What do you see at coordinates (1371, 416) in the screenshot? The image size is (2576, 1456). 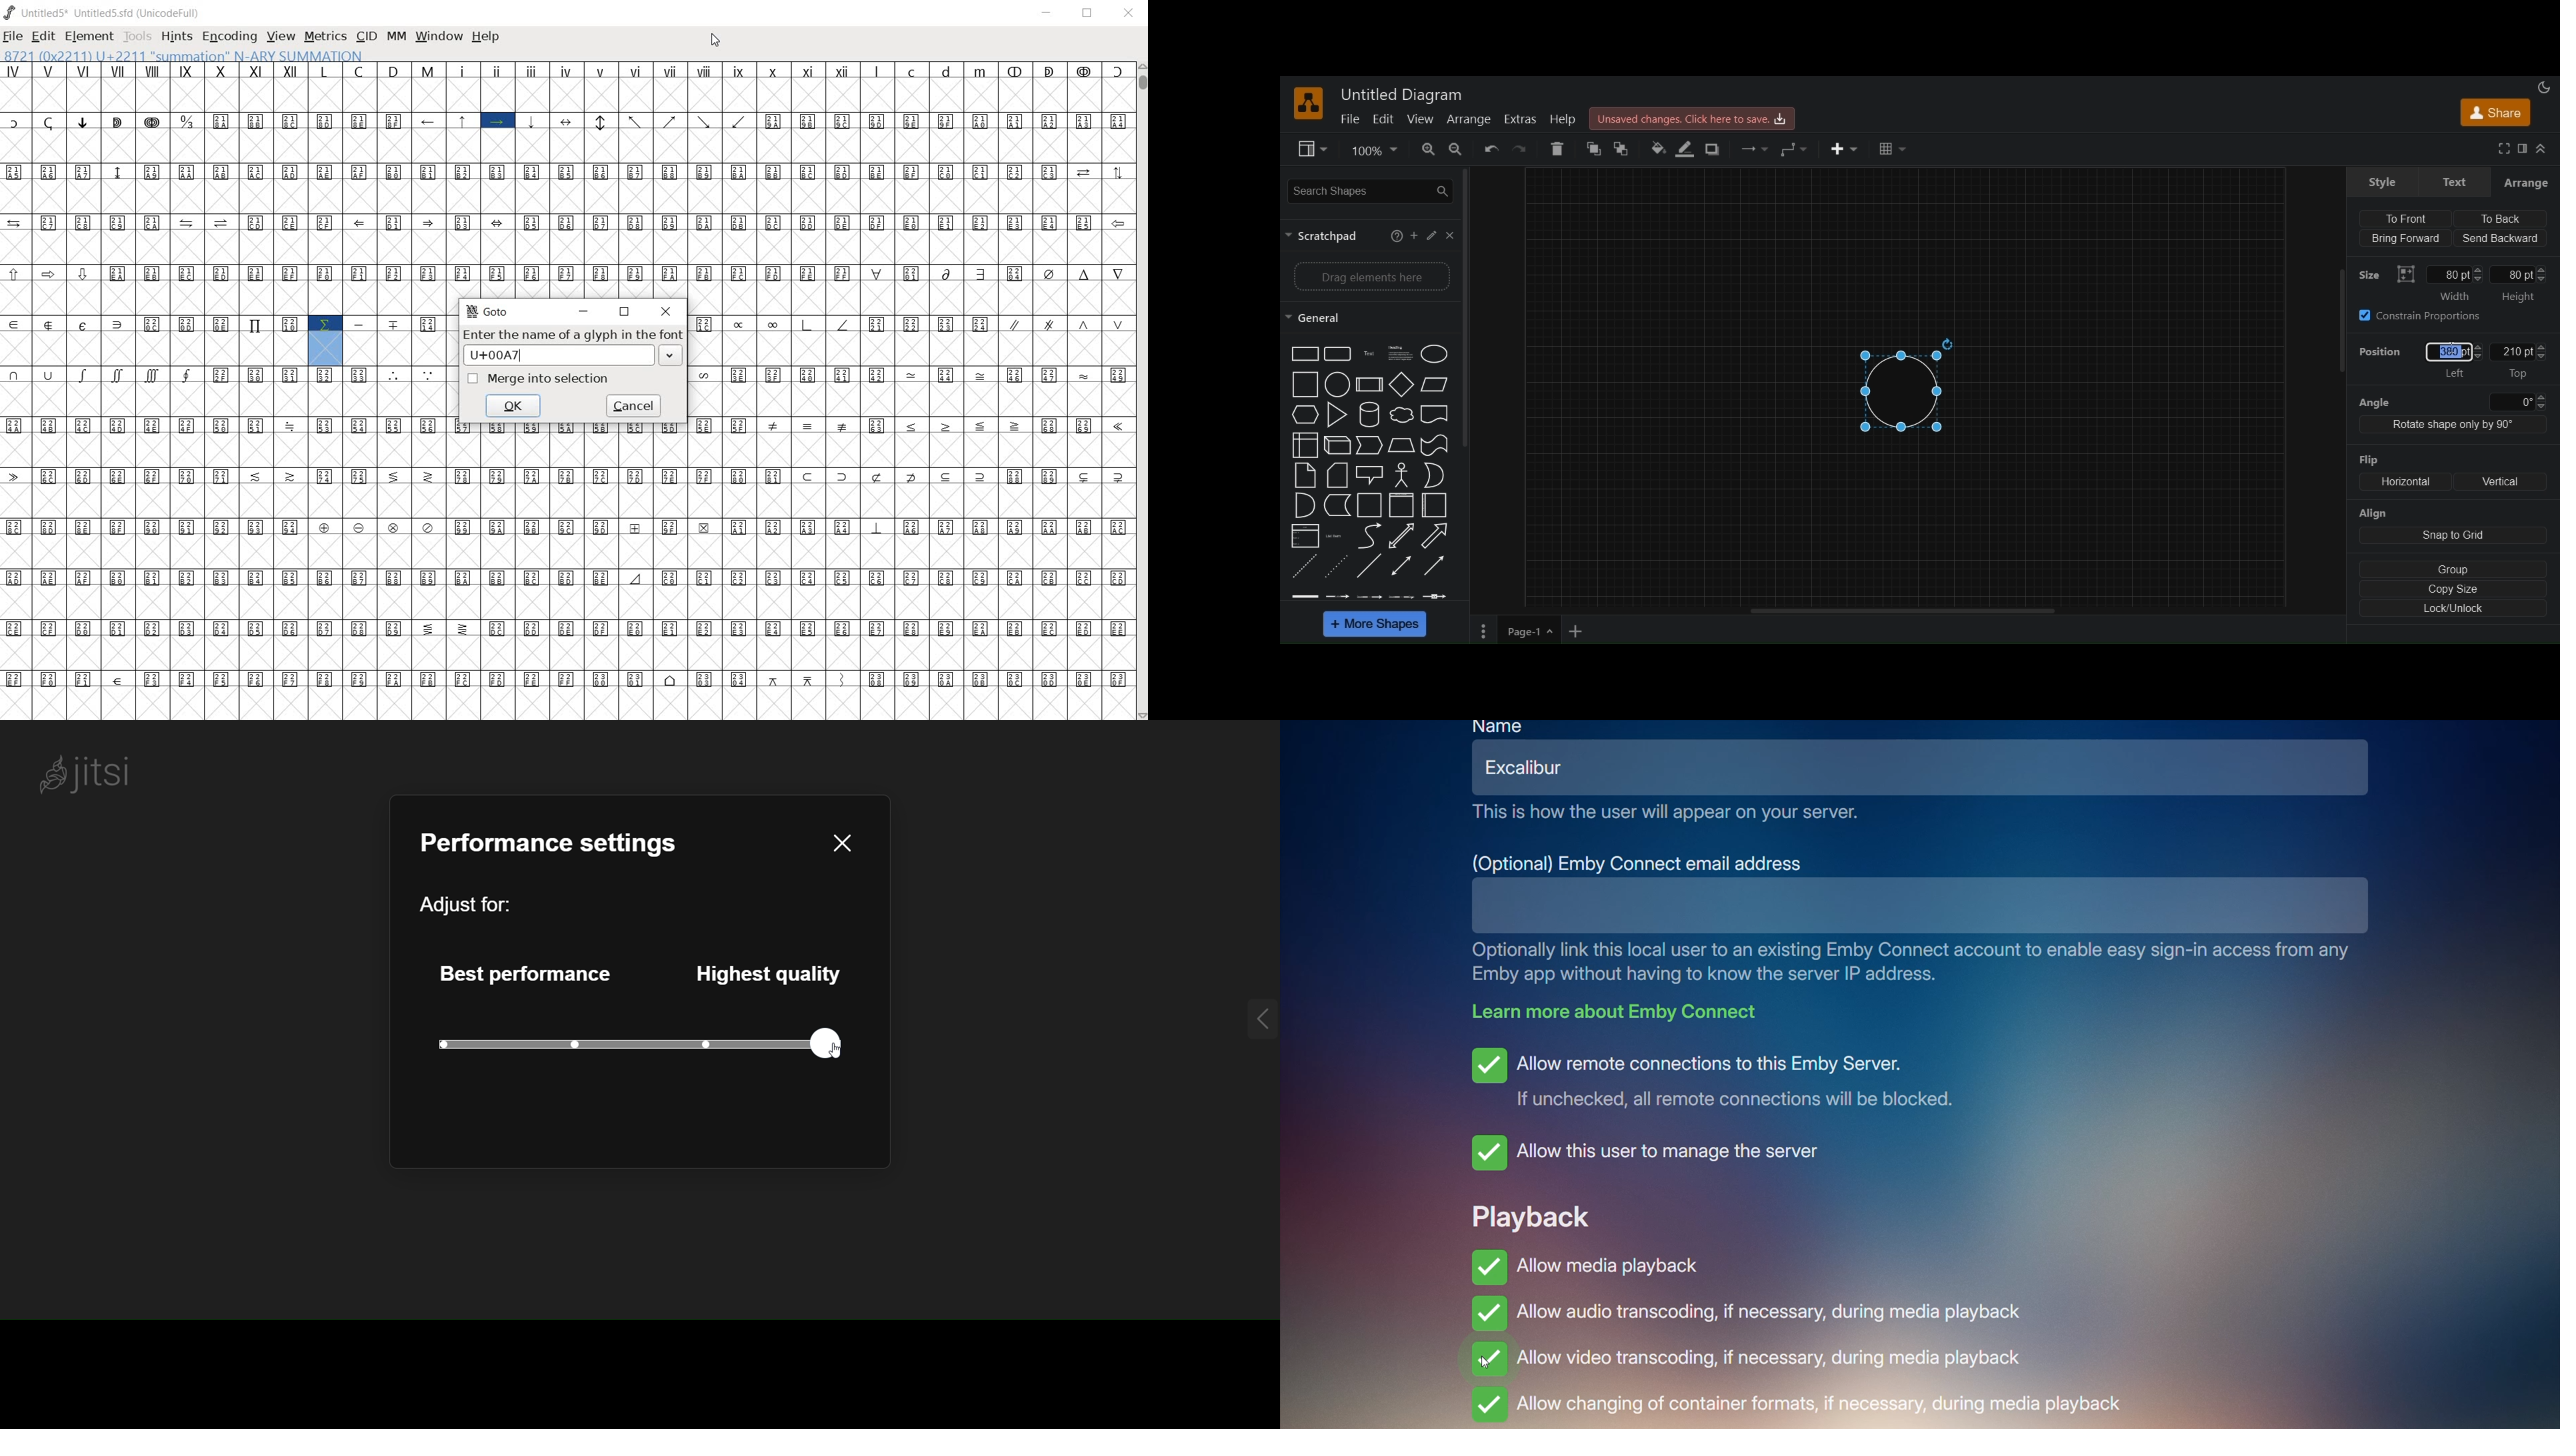 I see `Cylinder` at bounding box center [1371, 416].